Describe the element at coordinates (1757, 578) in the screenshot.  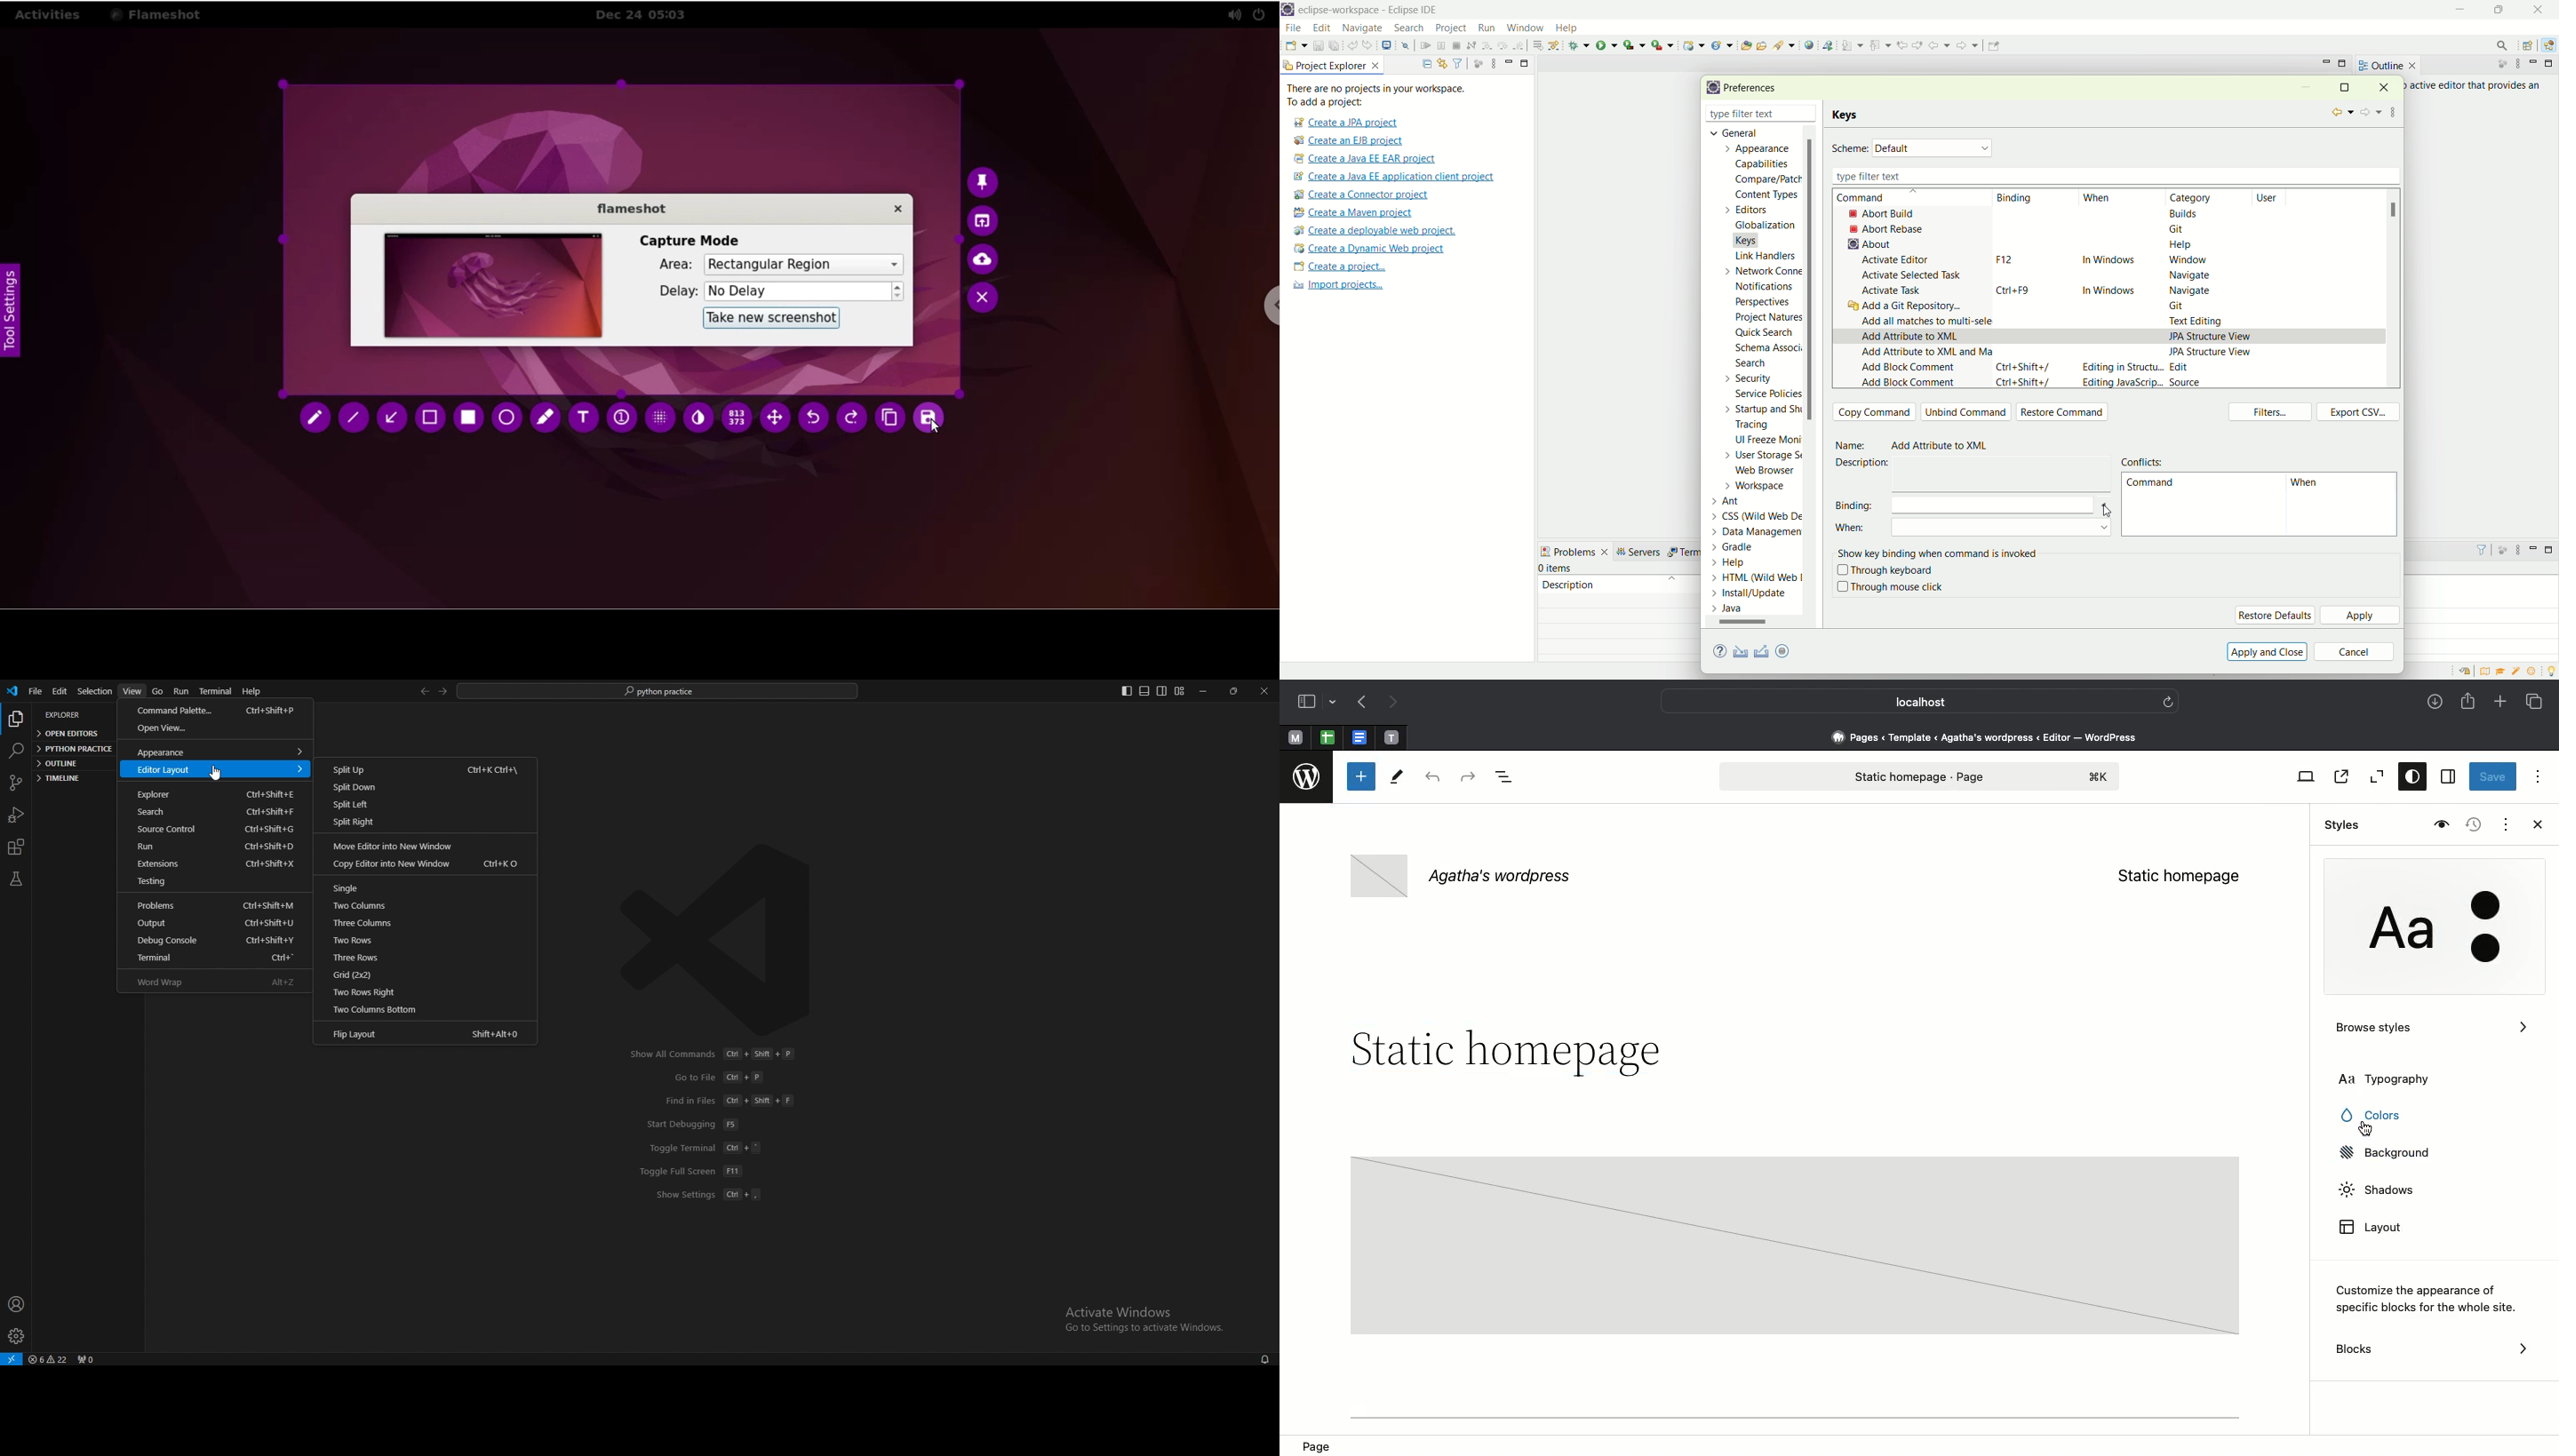
I see `> HTML (Wild Web |` at that location.